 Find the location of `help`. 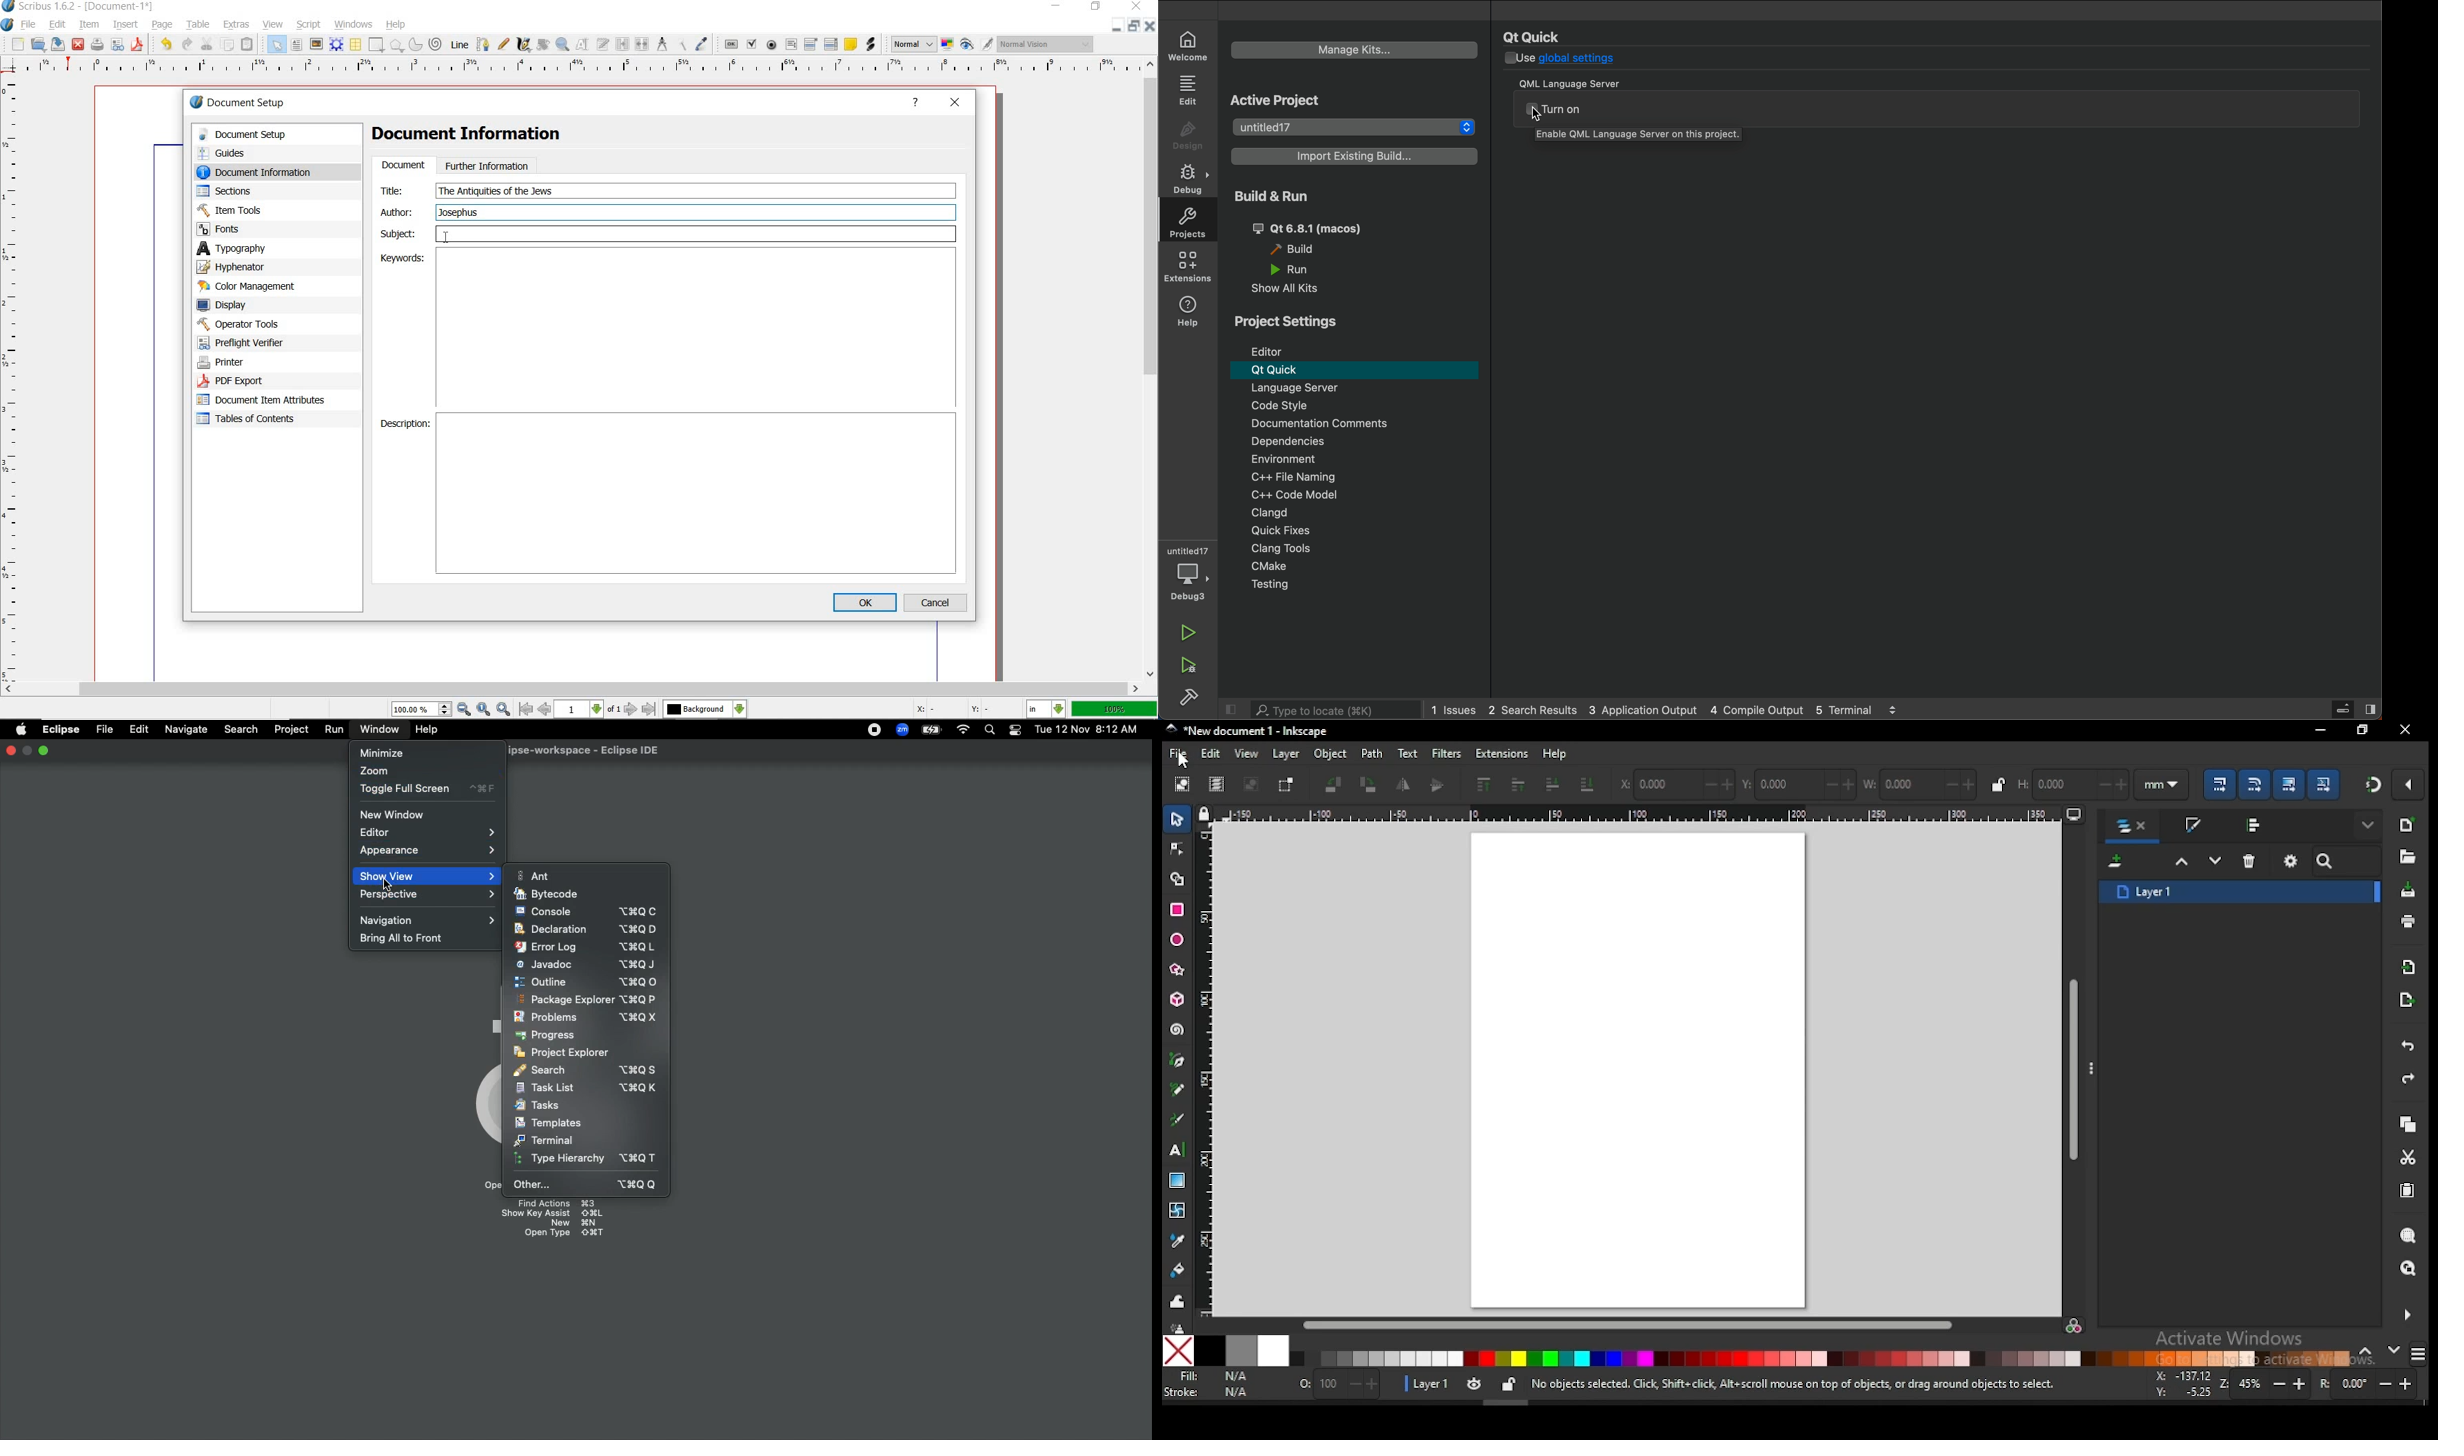

help is located at coordinates (1558, 753).